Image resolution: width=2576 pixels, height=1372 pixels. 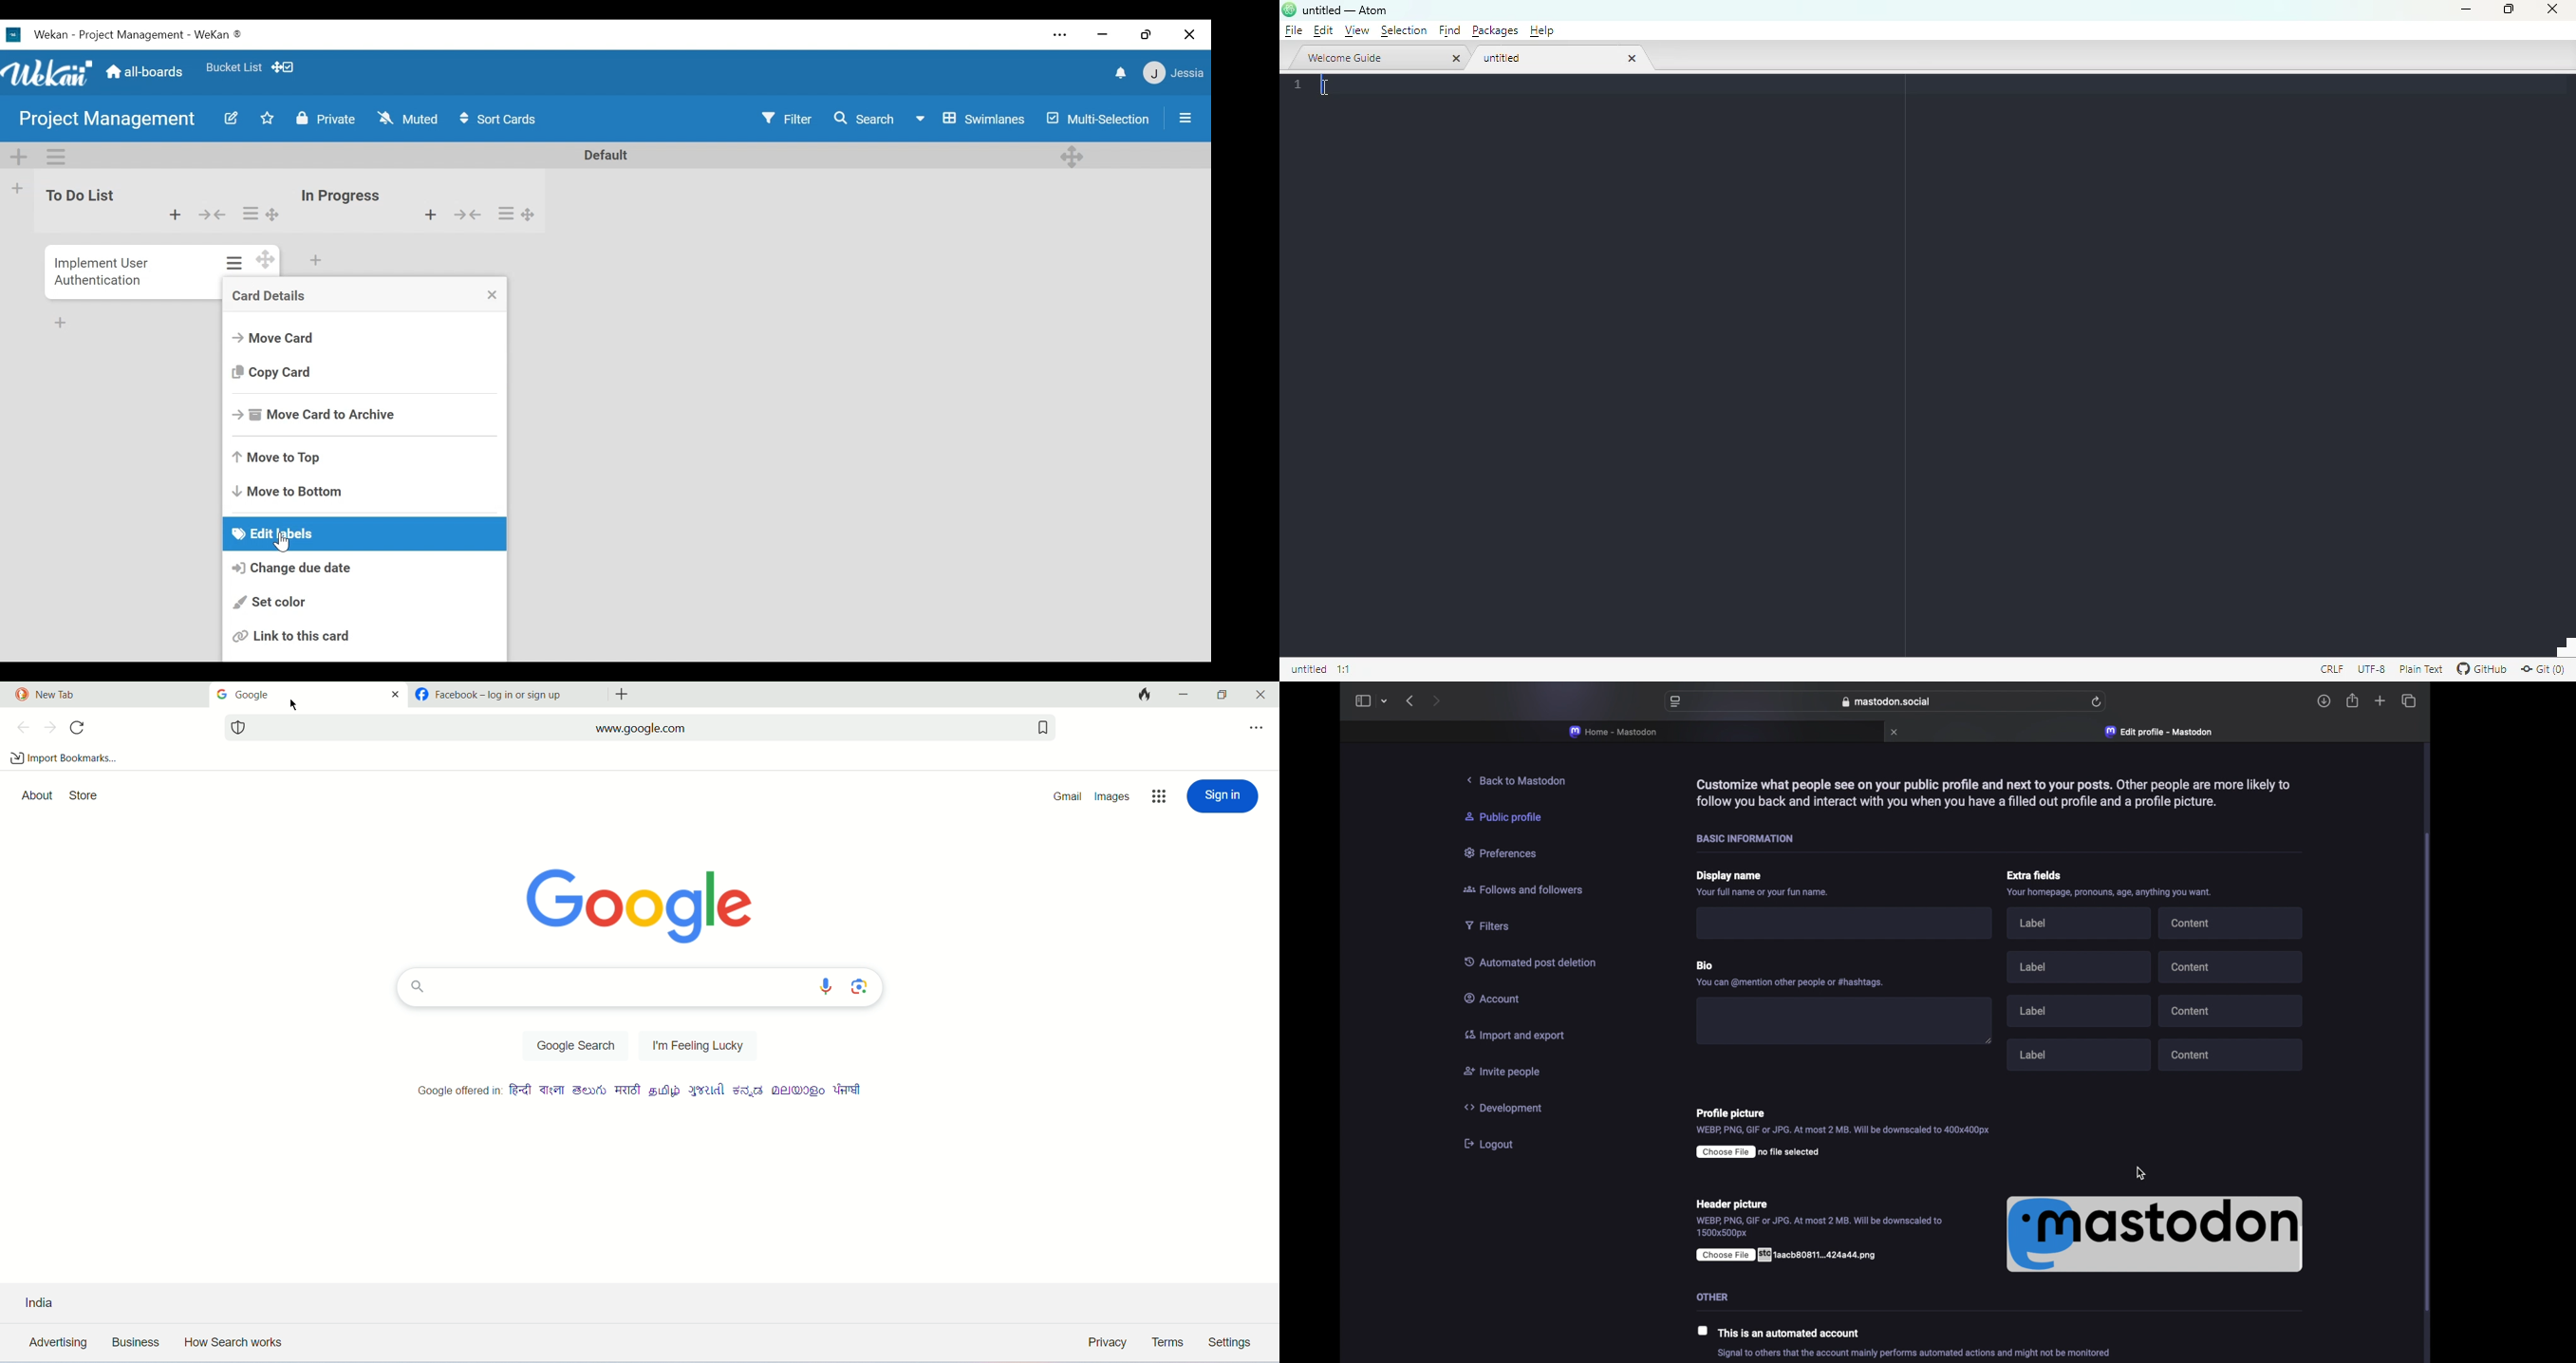 What do you see at coordinates (1162, 798) in the screenshot?
I see `more options` at bounding box center [1162, 798].